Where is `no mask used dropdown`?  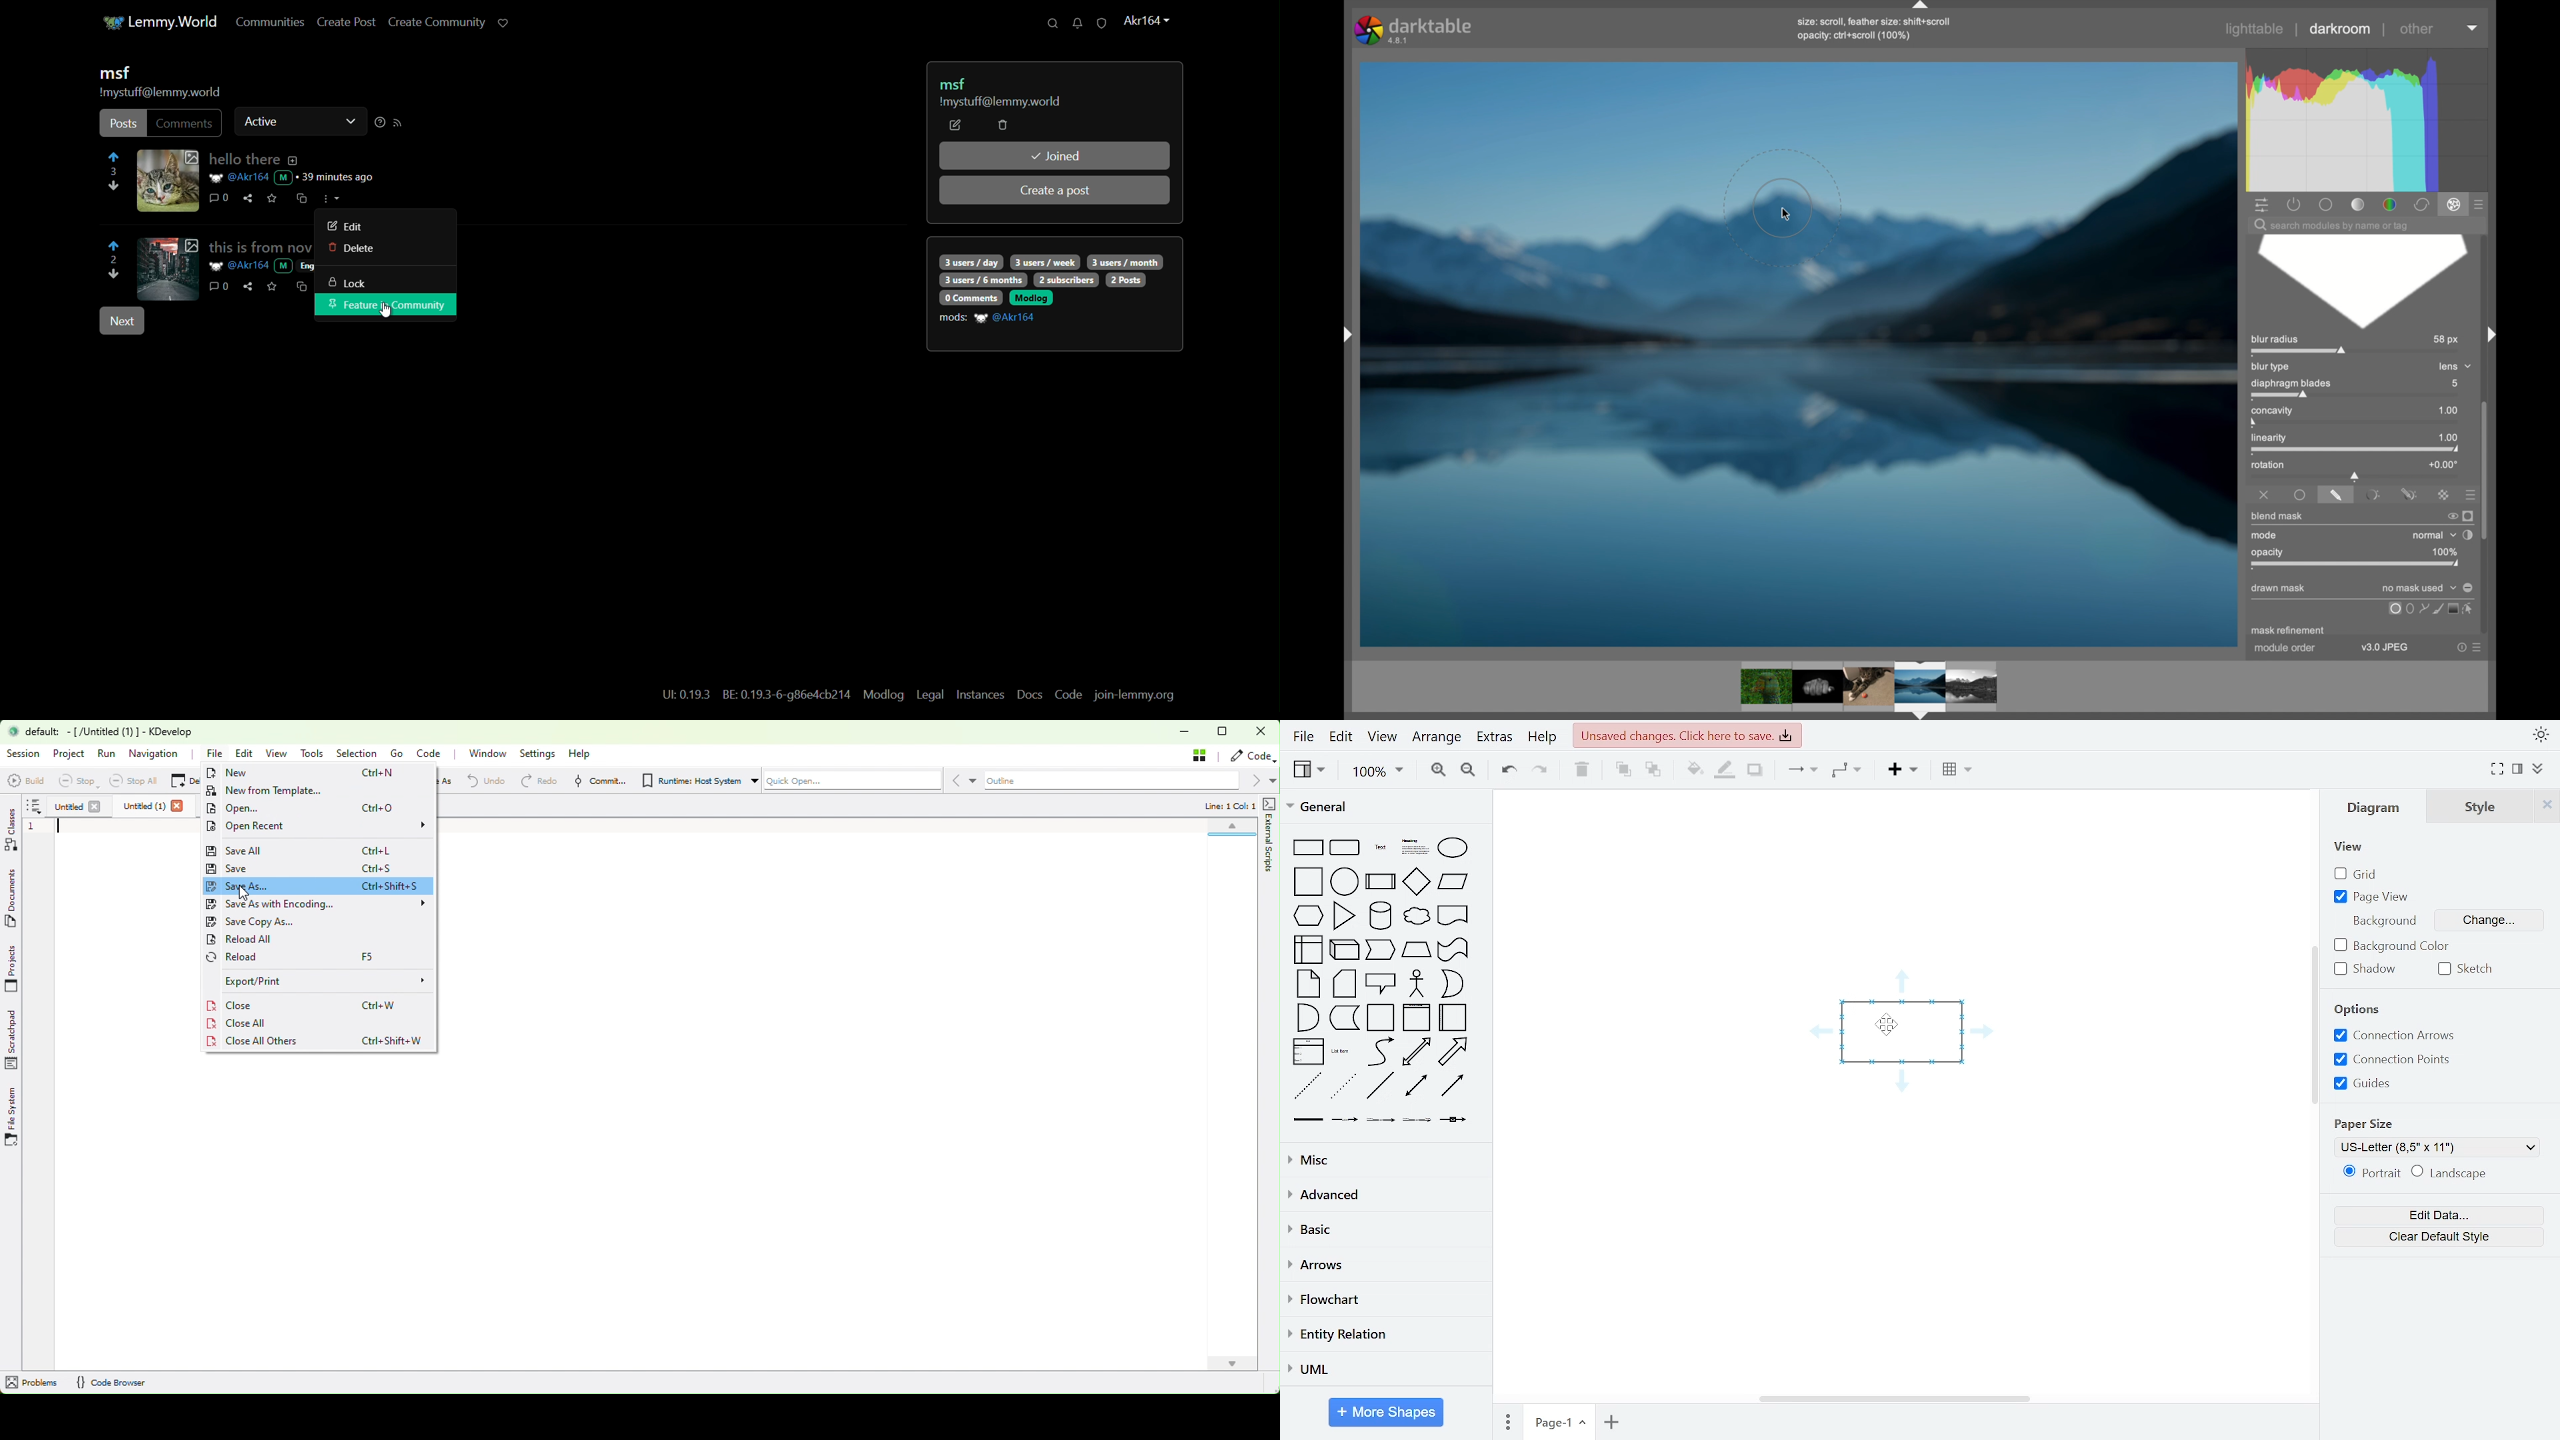
no mask used dropdown is located at coordinates (2417, 589).